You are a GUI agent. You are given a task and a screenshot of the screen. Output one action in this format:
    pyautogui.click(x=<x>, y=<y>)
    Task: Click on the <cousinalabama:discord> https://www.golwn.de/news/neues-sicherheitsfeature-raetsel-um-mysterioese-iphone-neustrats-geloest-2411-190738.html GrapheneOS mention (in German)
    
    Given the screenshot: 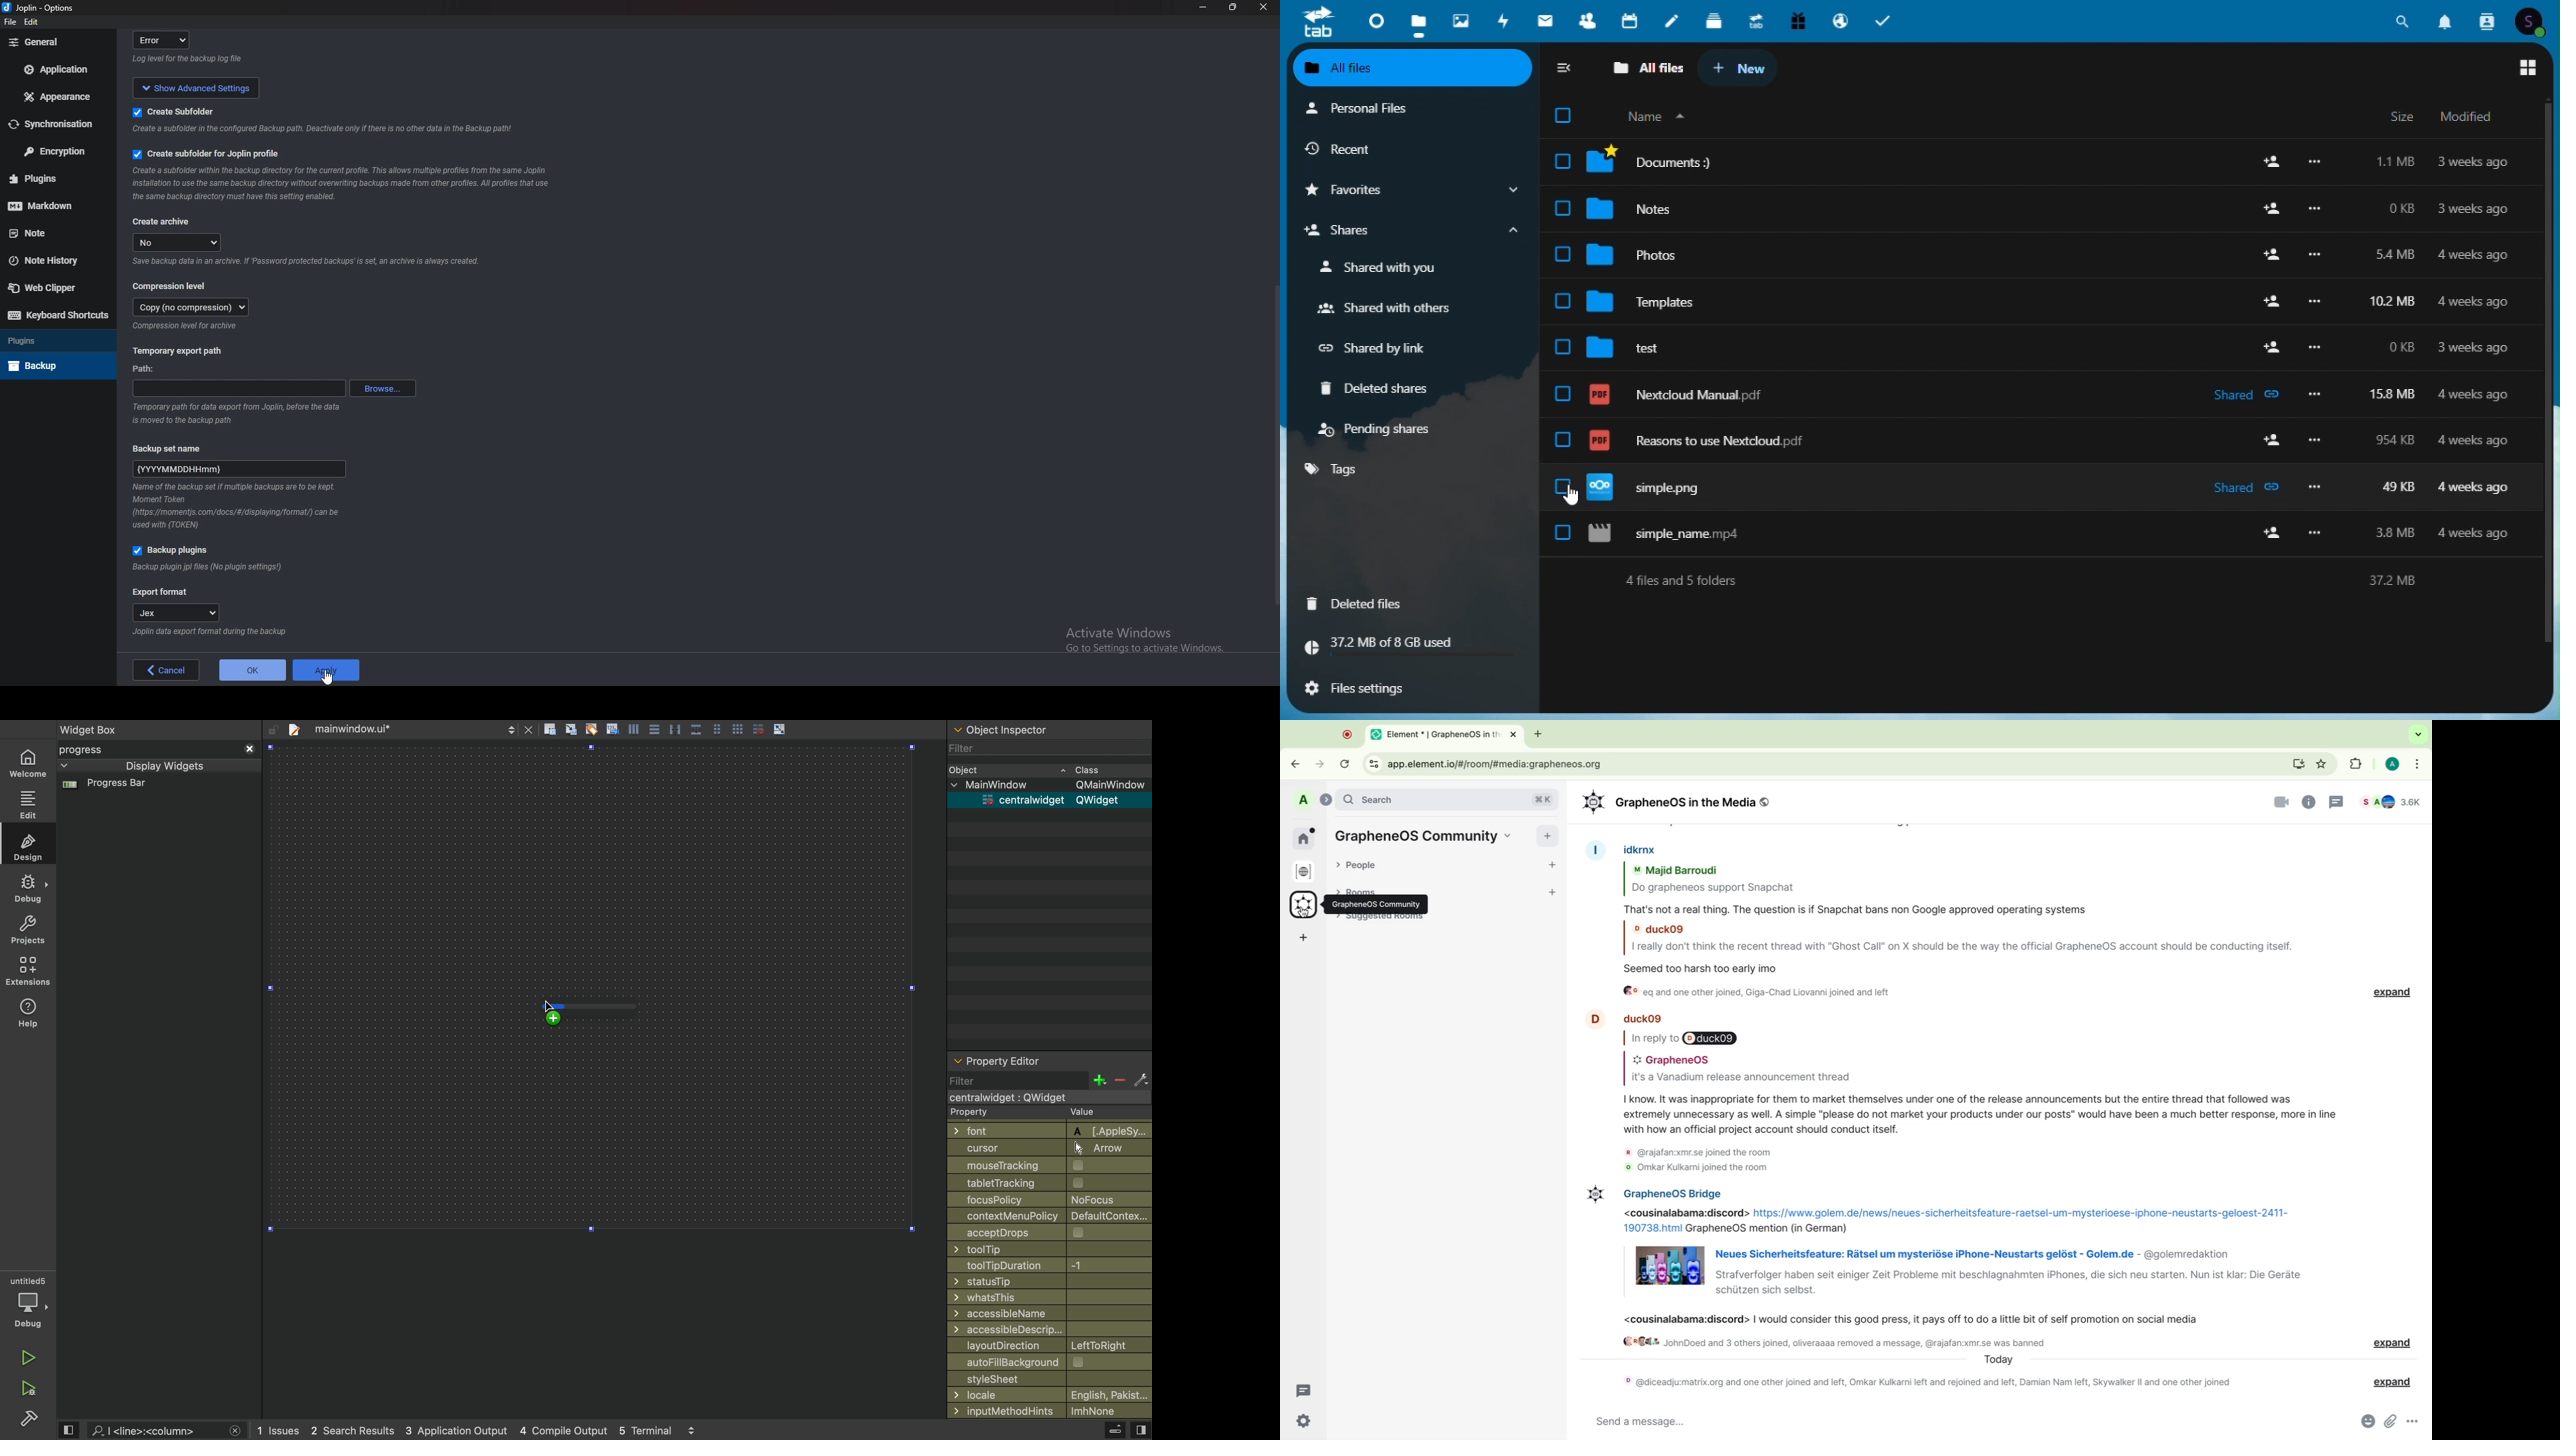 What is the action you would take?
    pyautogui.click(x=1958, y=1219)
    